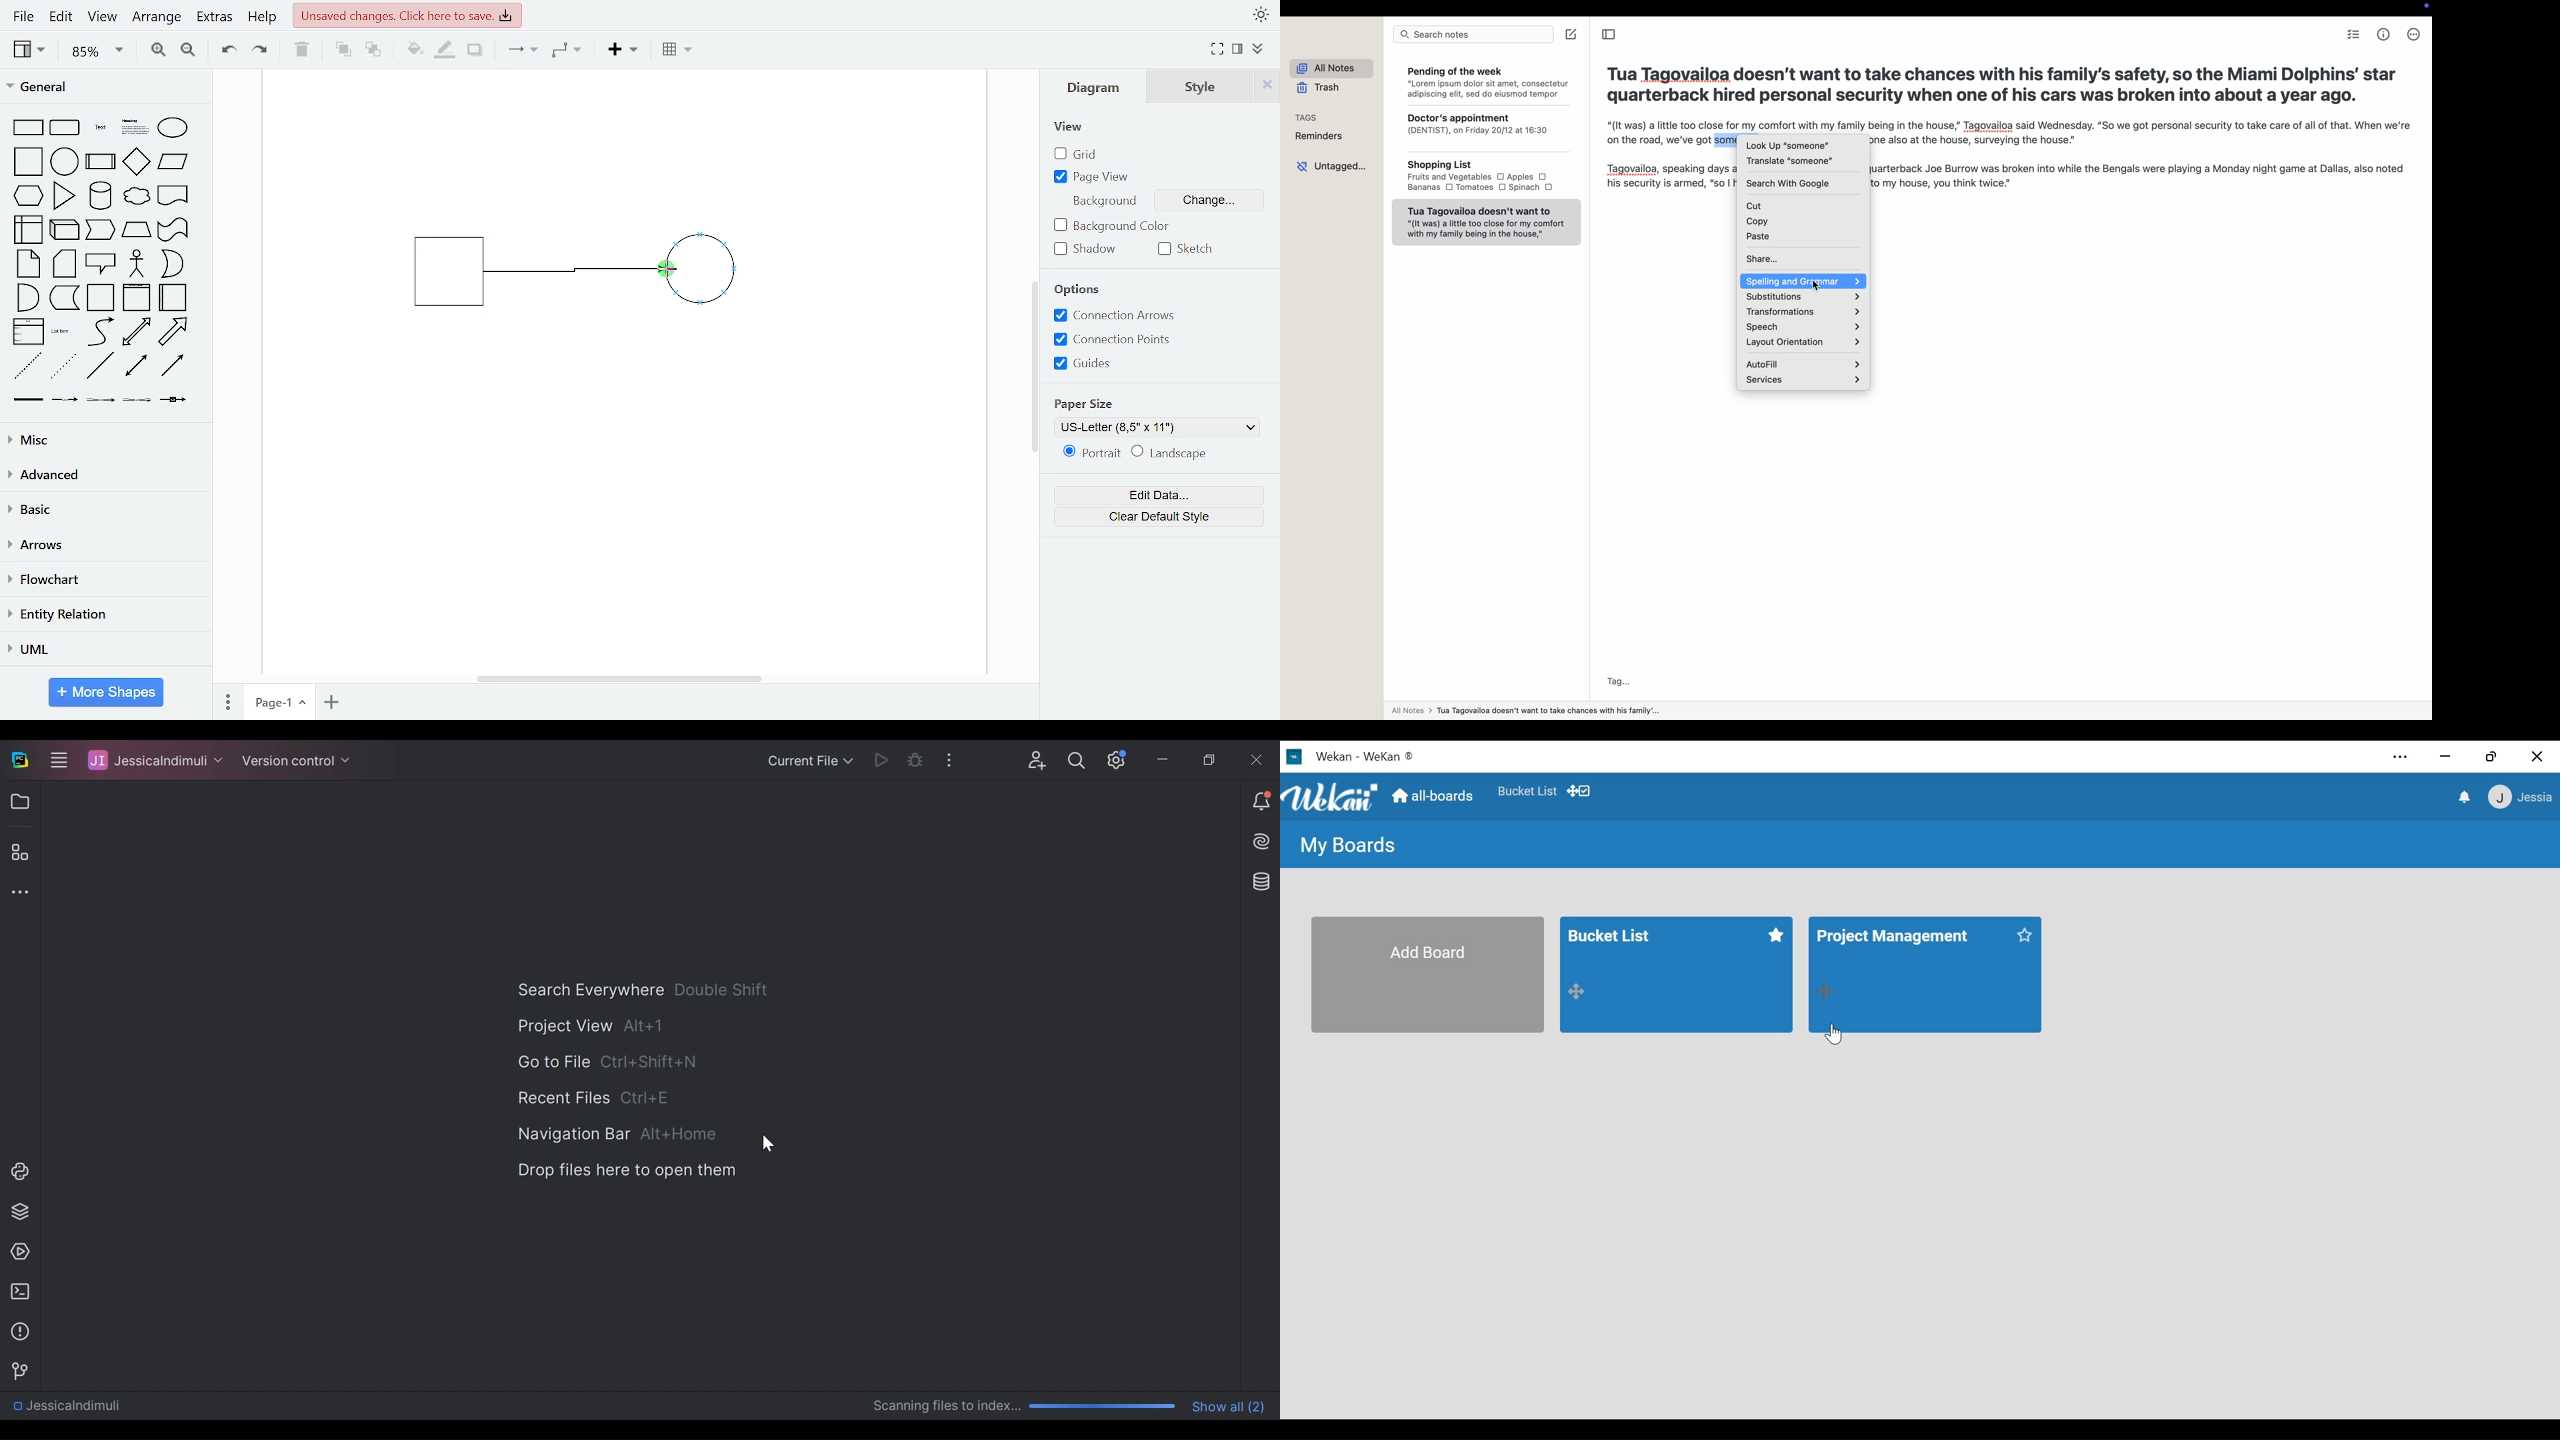 This screenshot has height=1456, width=2576. I want to click on Search Everywhere, so click(641, 990).